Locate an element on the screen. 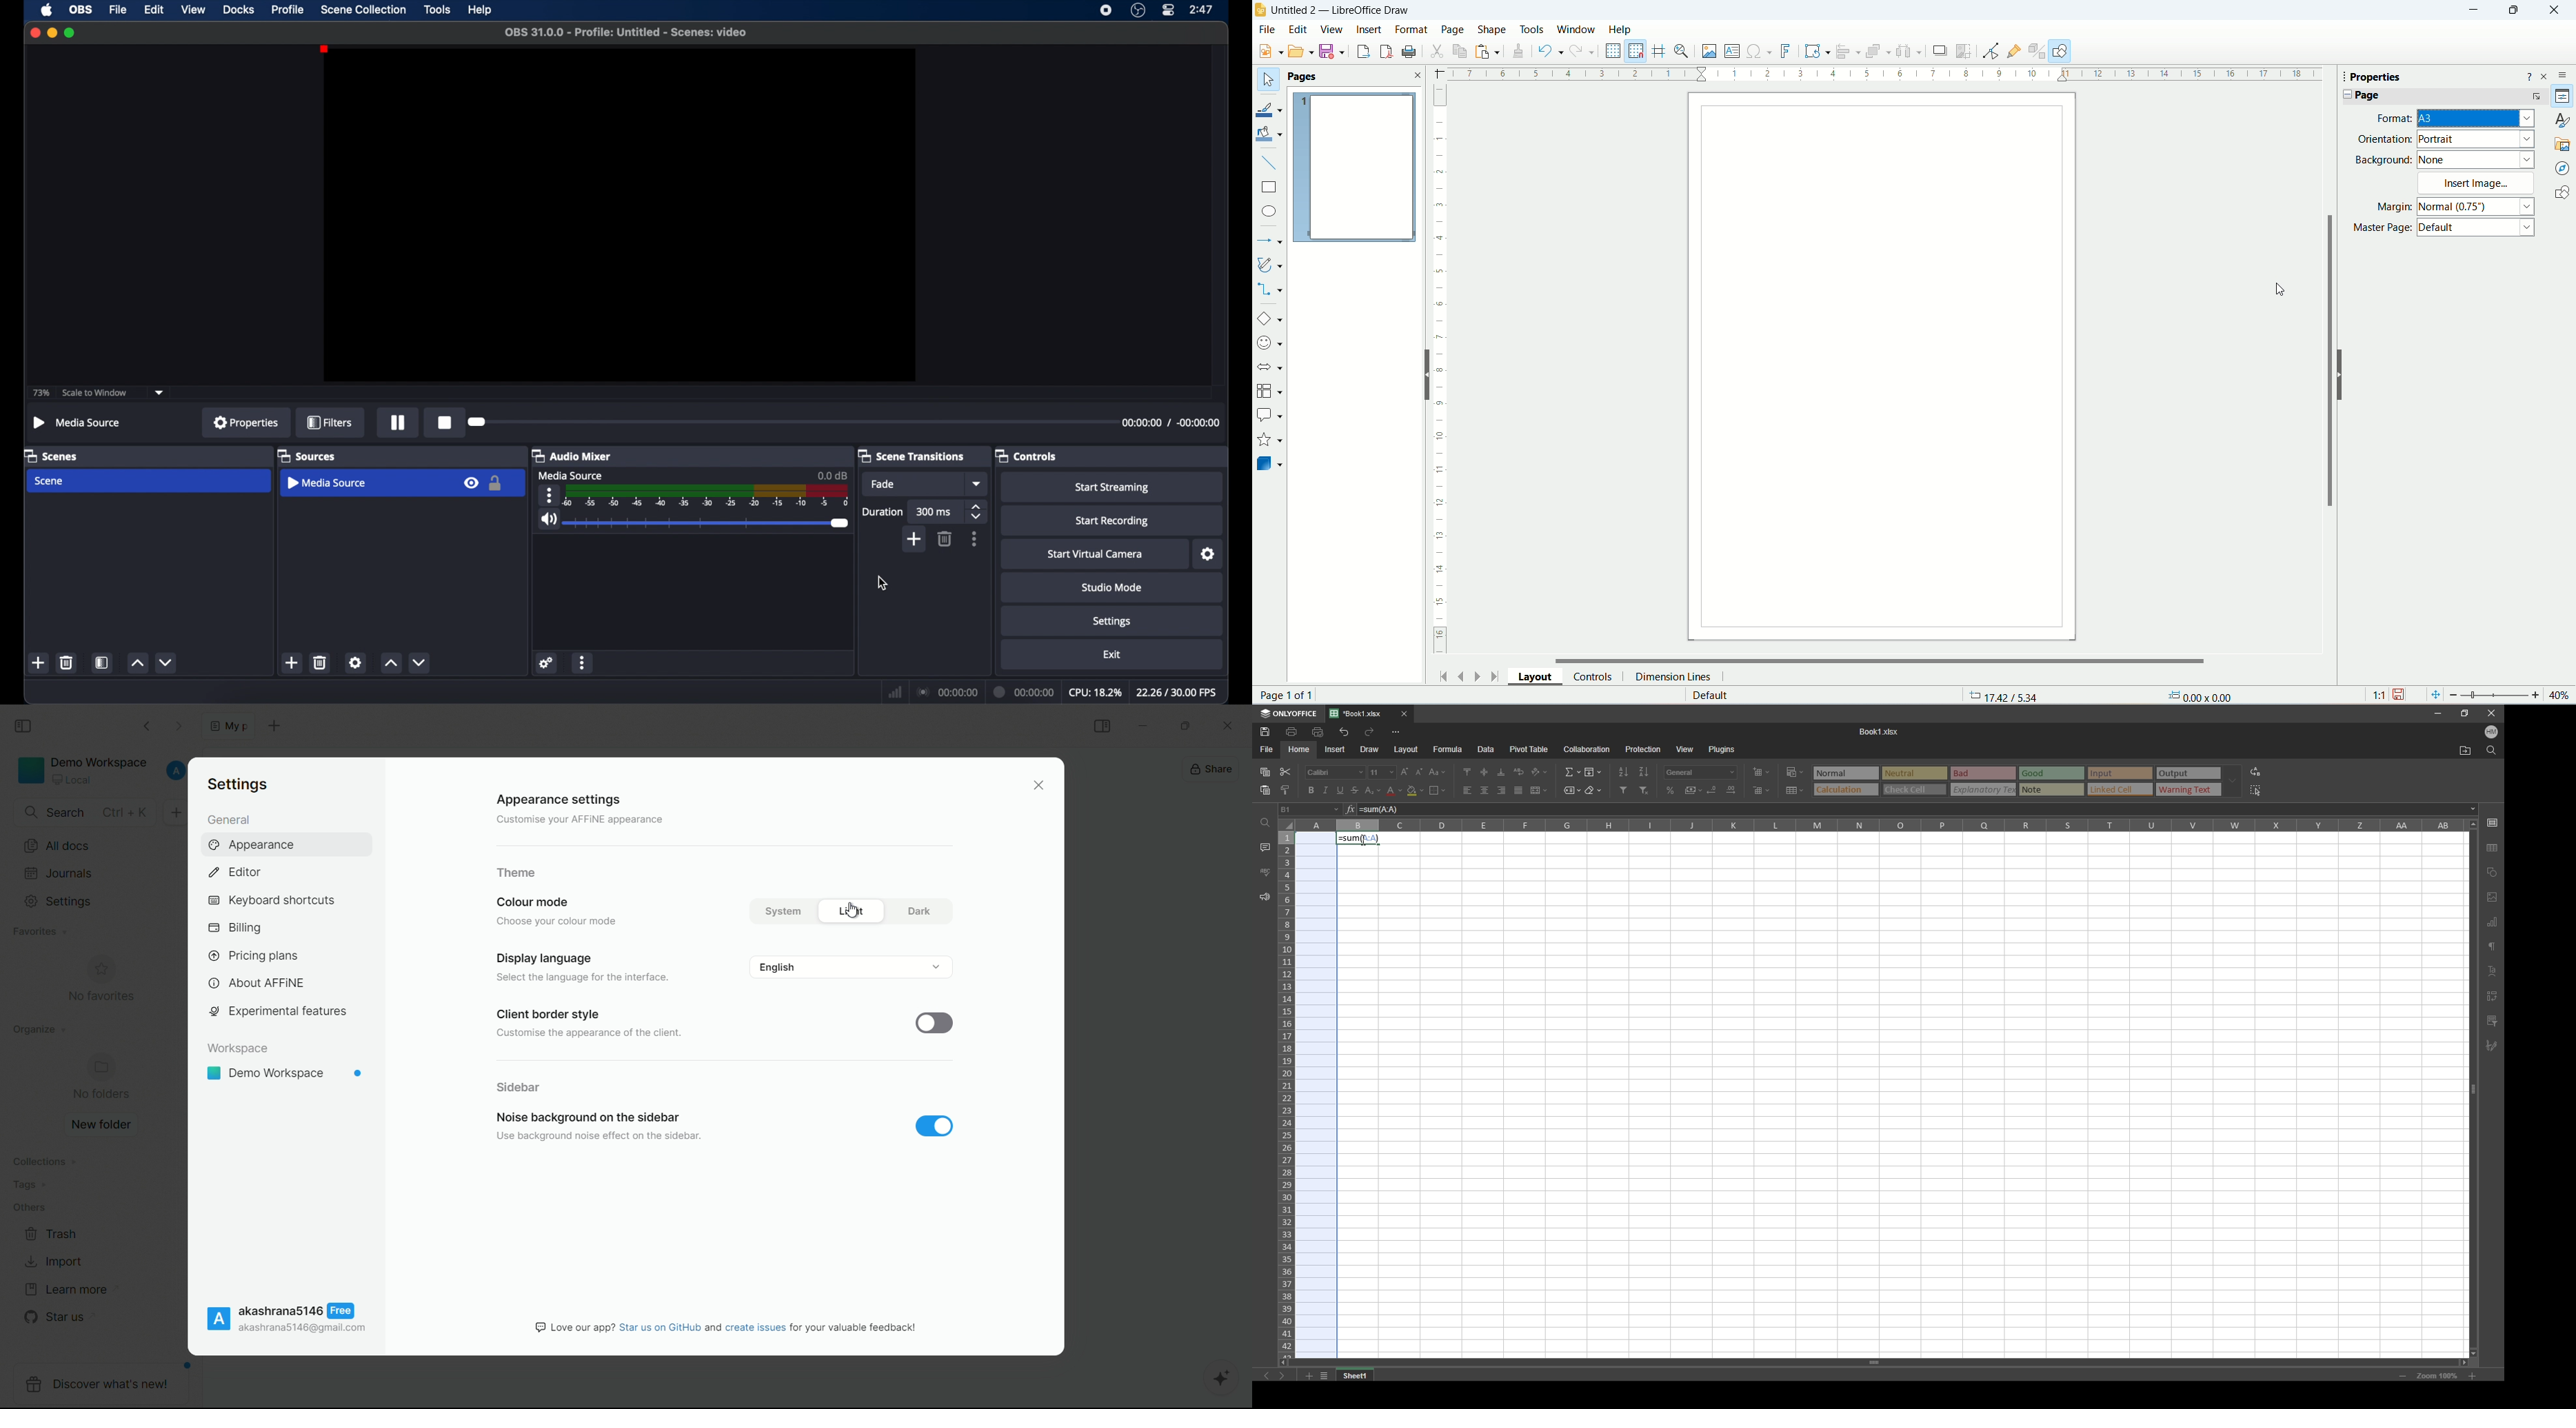 The height and width of the screenshot is (1428, 2576). settings is located at coordinates (547, 663).